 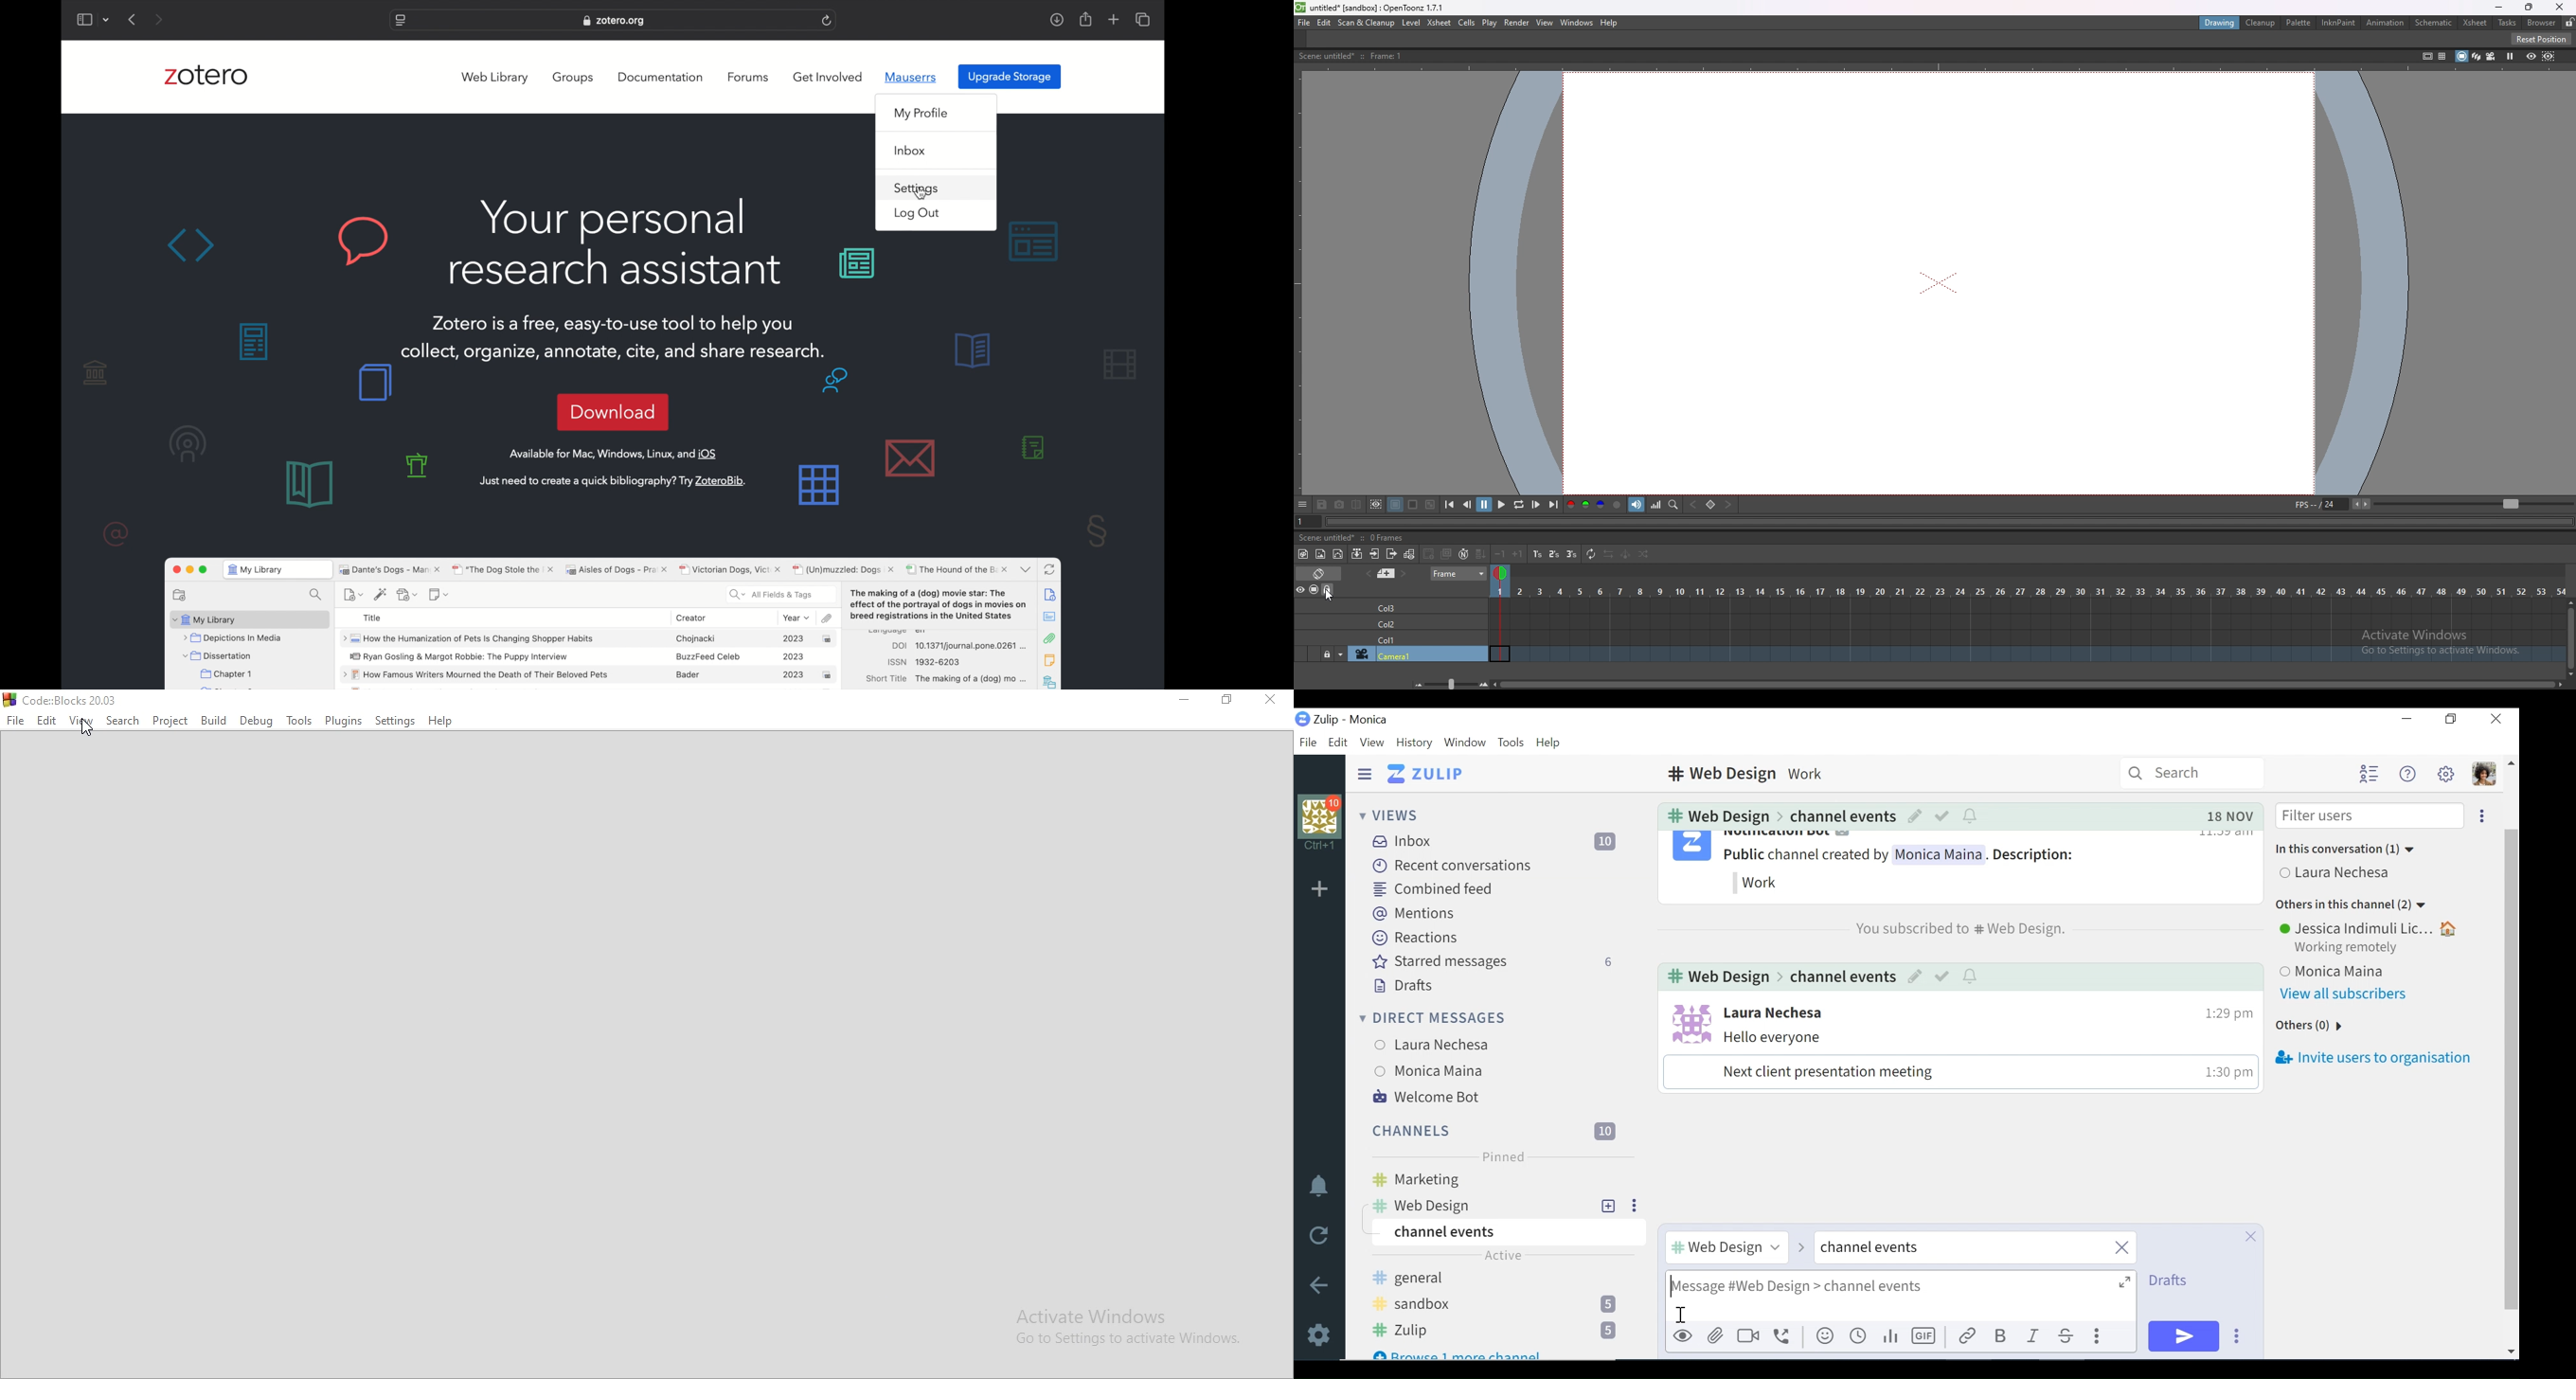 What do you see at coordinates (2372, 1060) in the screenshot?
I see `Invite users to organisation` at bounding box center [2372, 1060].